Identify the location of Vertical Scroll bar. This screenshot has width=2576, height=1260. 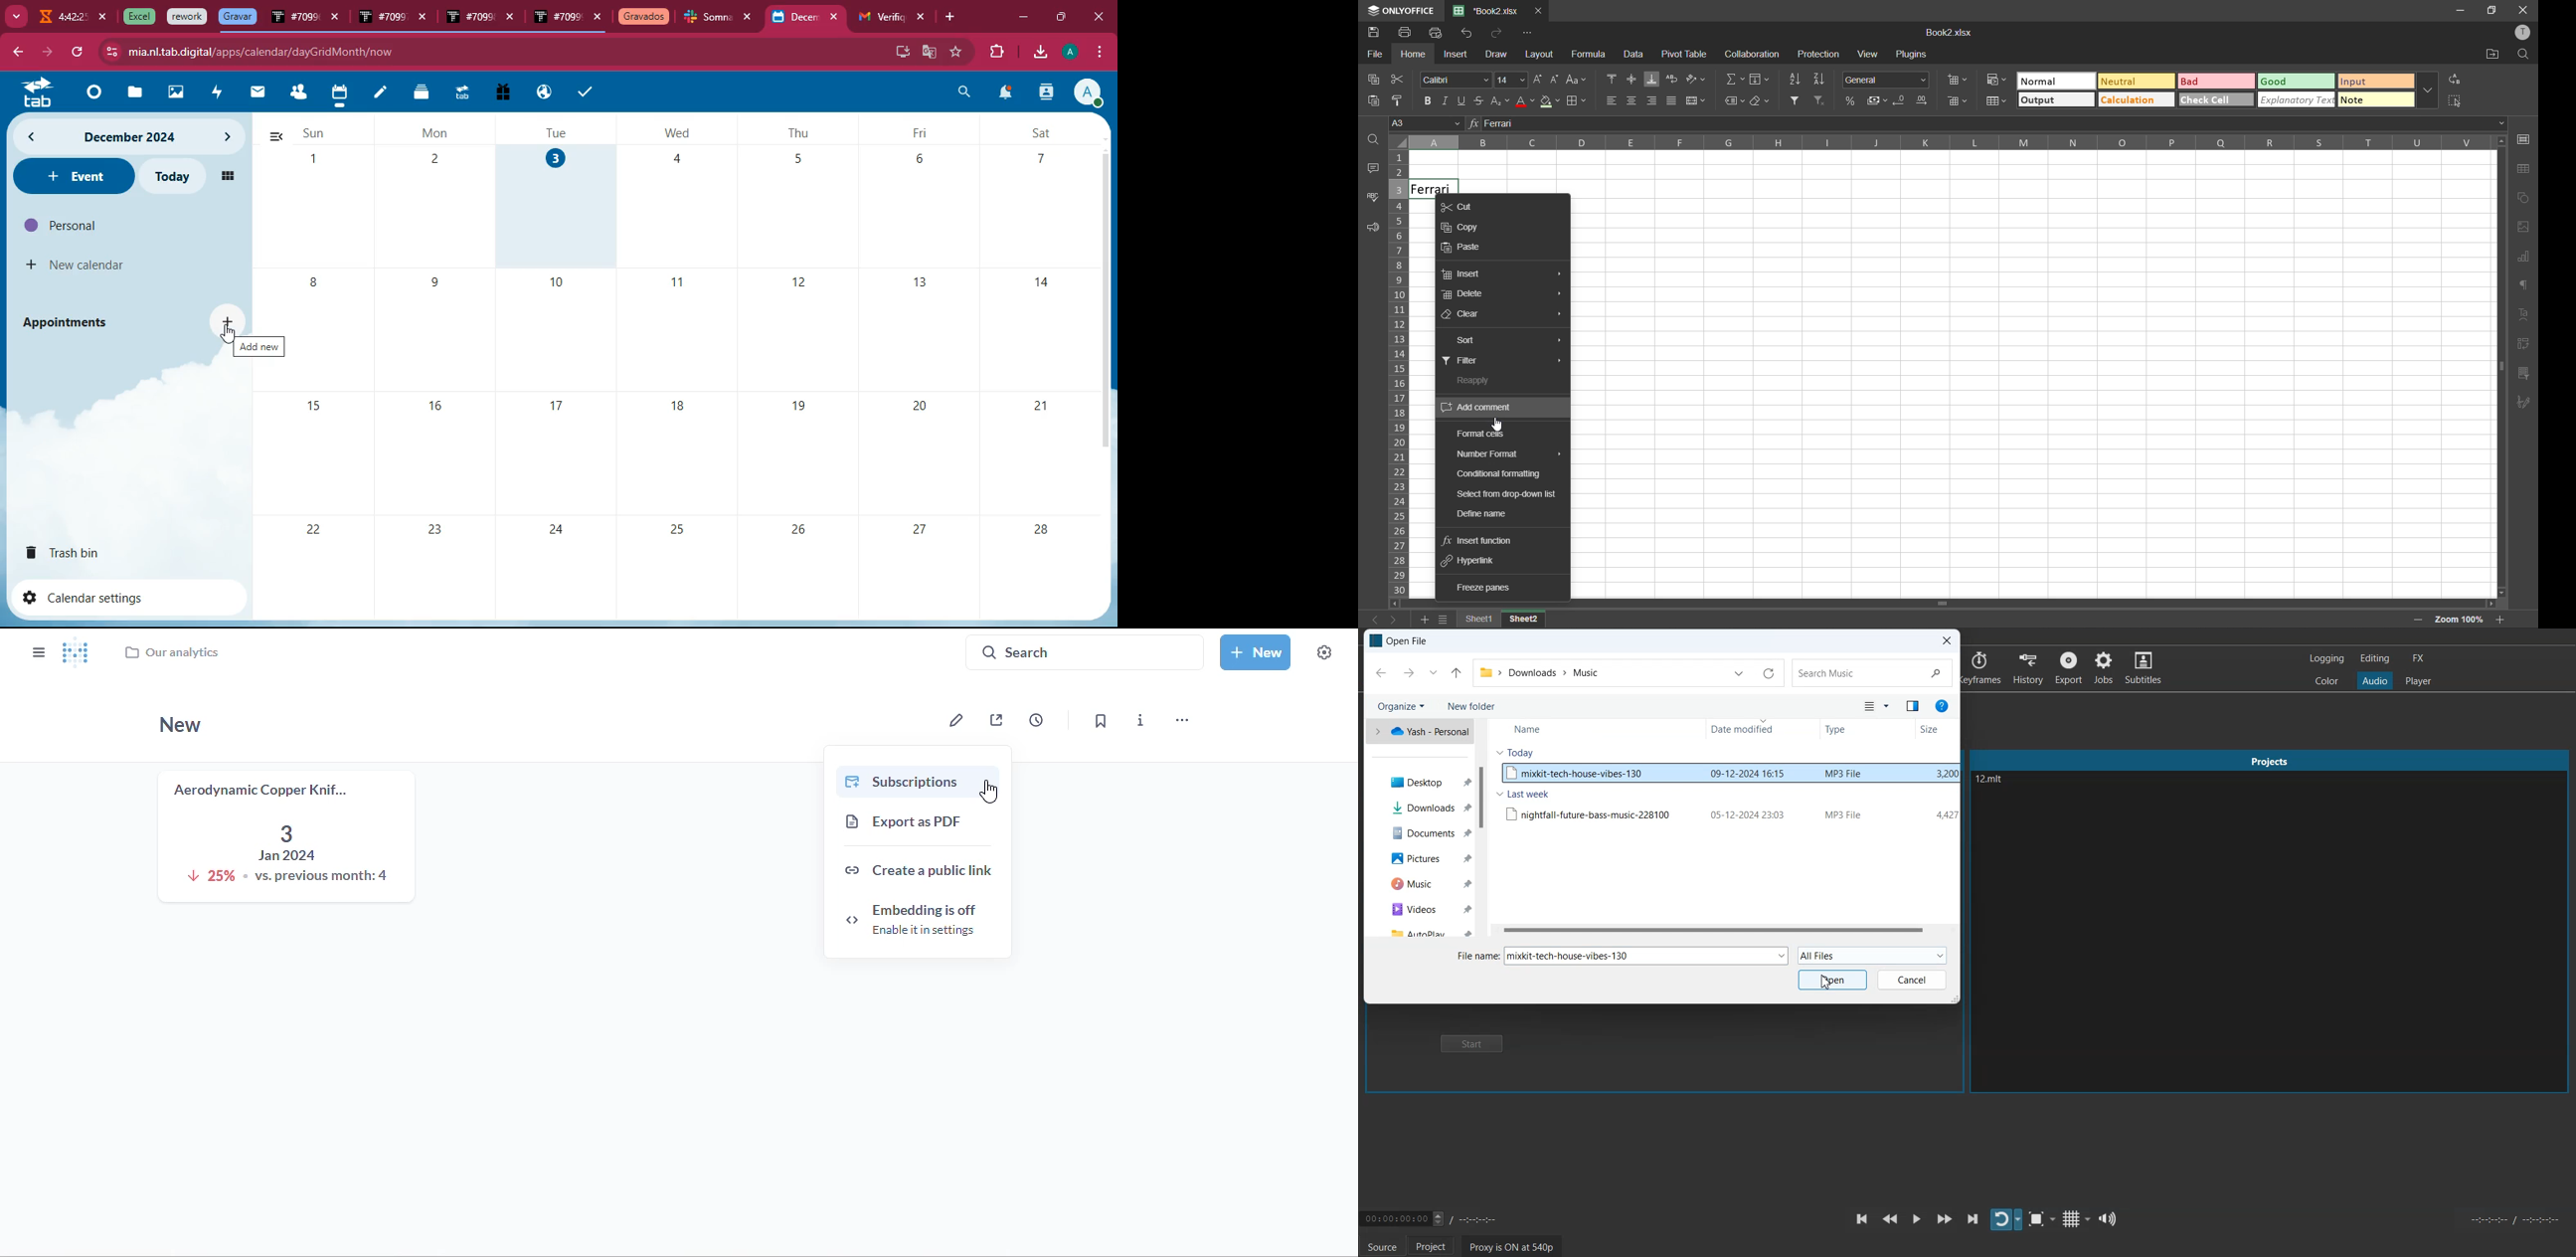
(1482, 829).